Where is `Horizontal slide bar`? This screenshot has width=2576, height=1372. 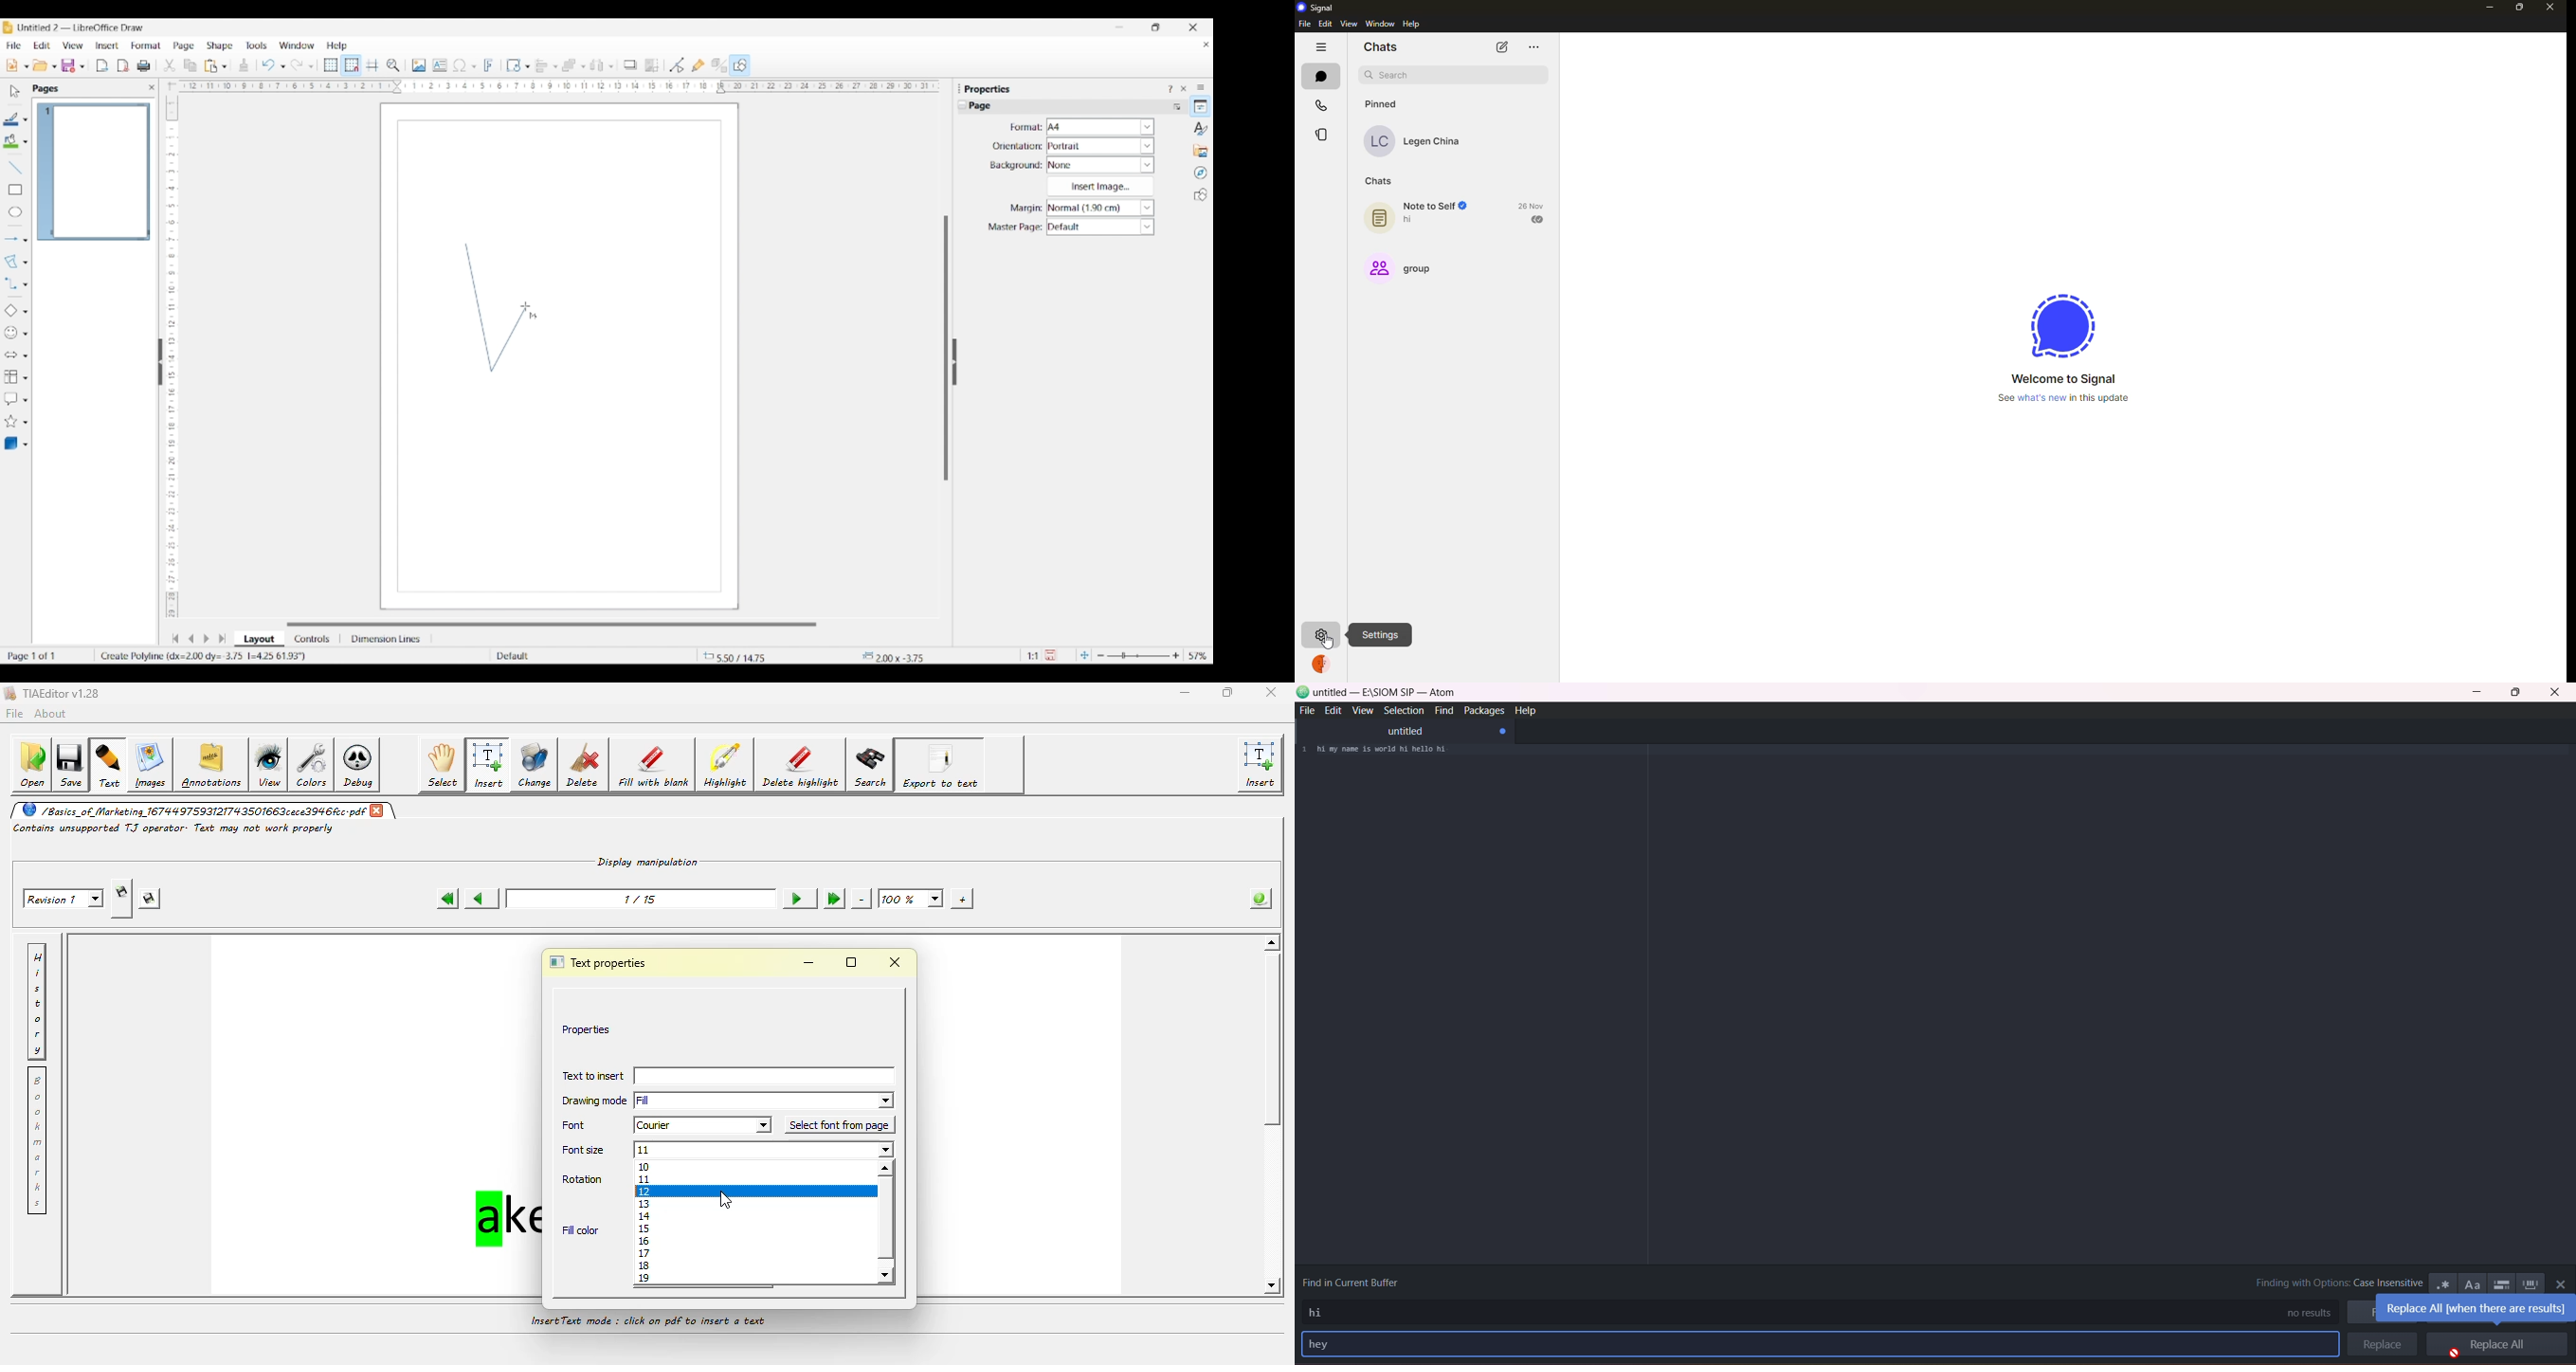
Horizontal slide bar is located at coordinates (552, 624).